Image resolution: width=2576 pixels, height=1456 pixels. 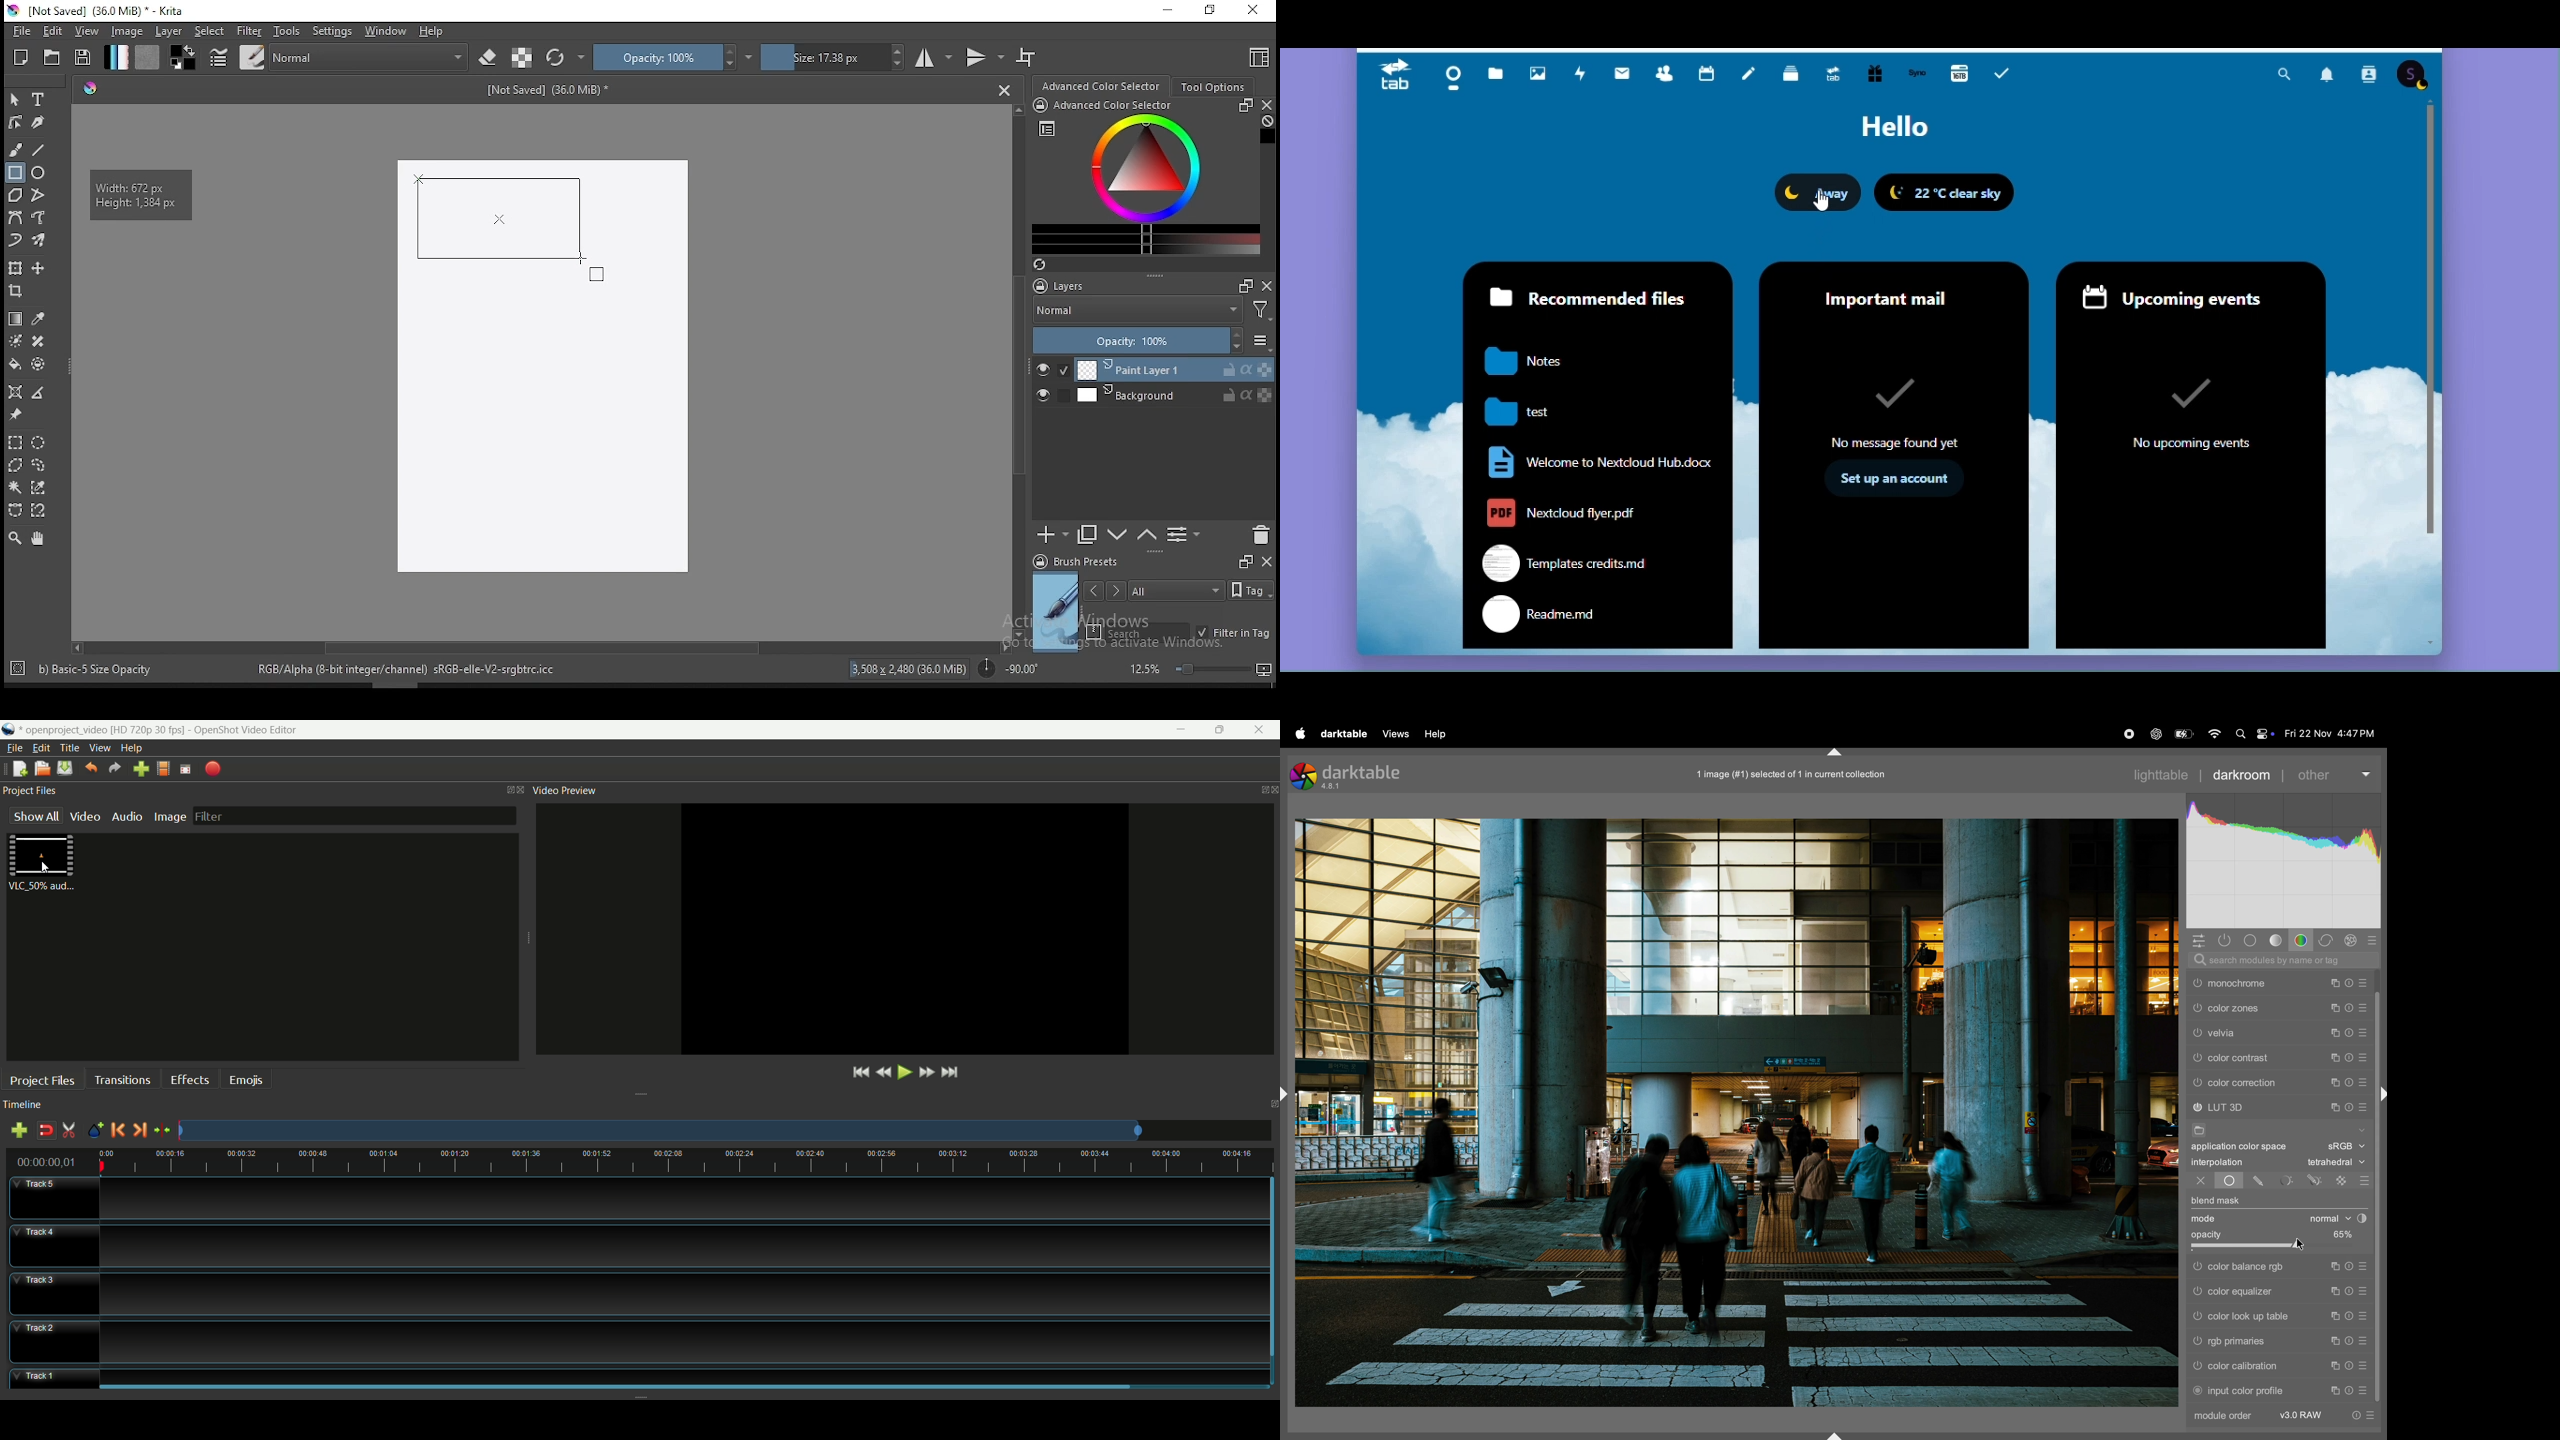 I want to click on color, so click(x=2302, y=940).